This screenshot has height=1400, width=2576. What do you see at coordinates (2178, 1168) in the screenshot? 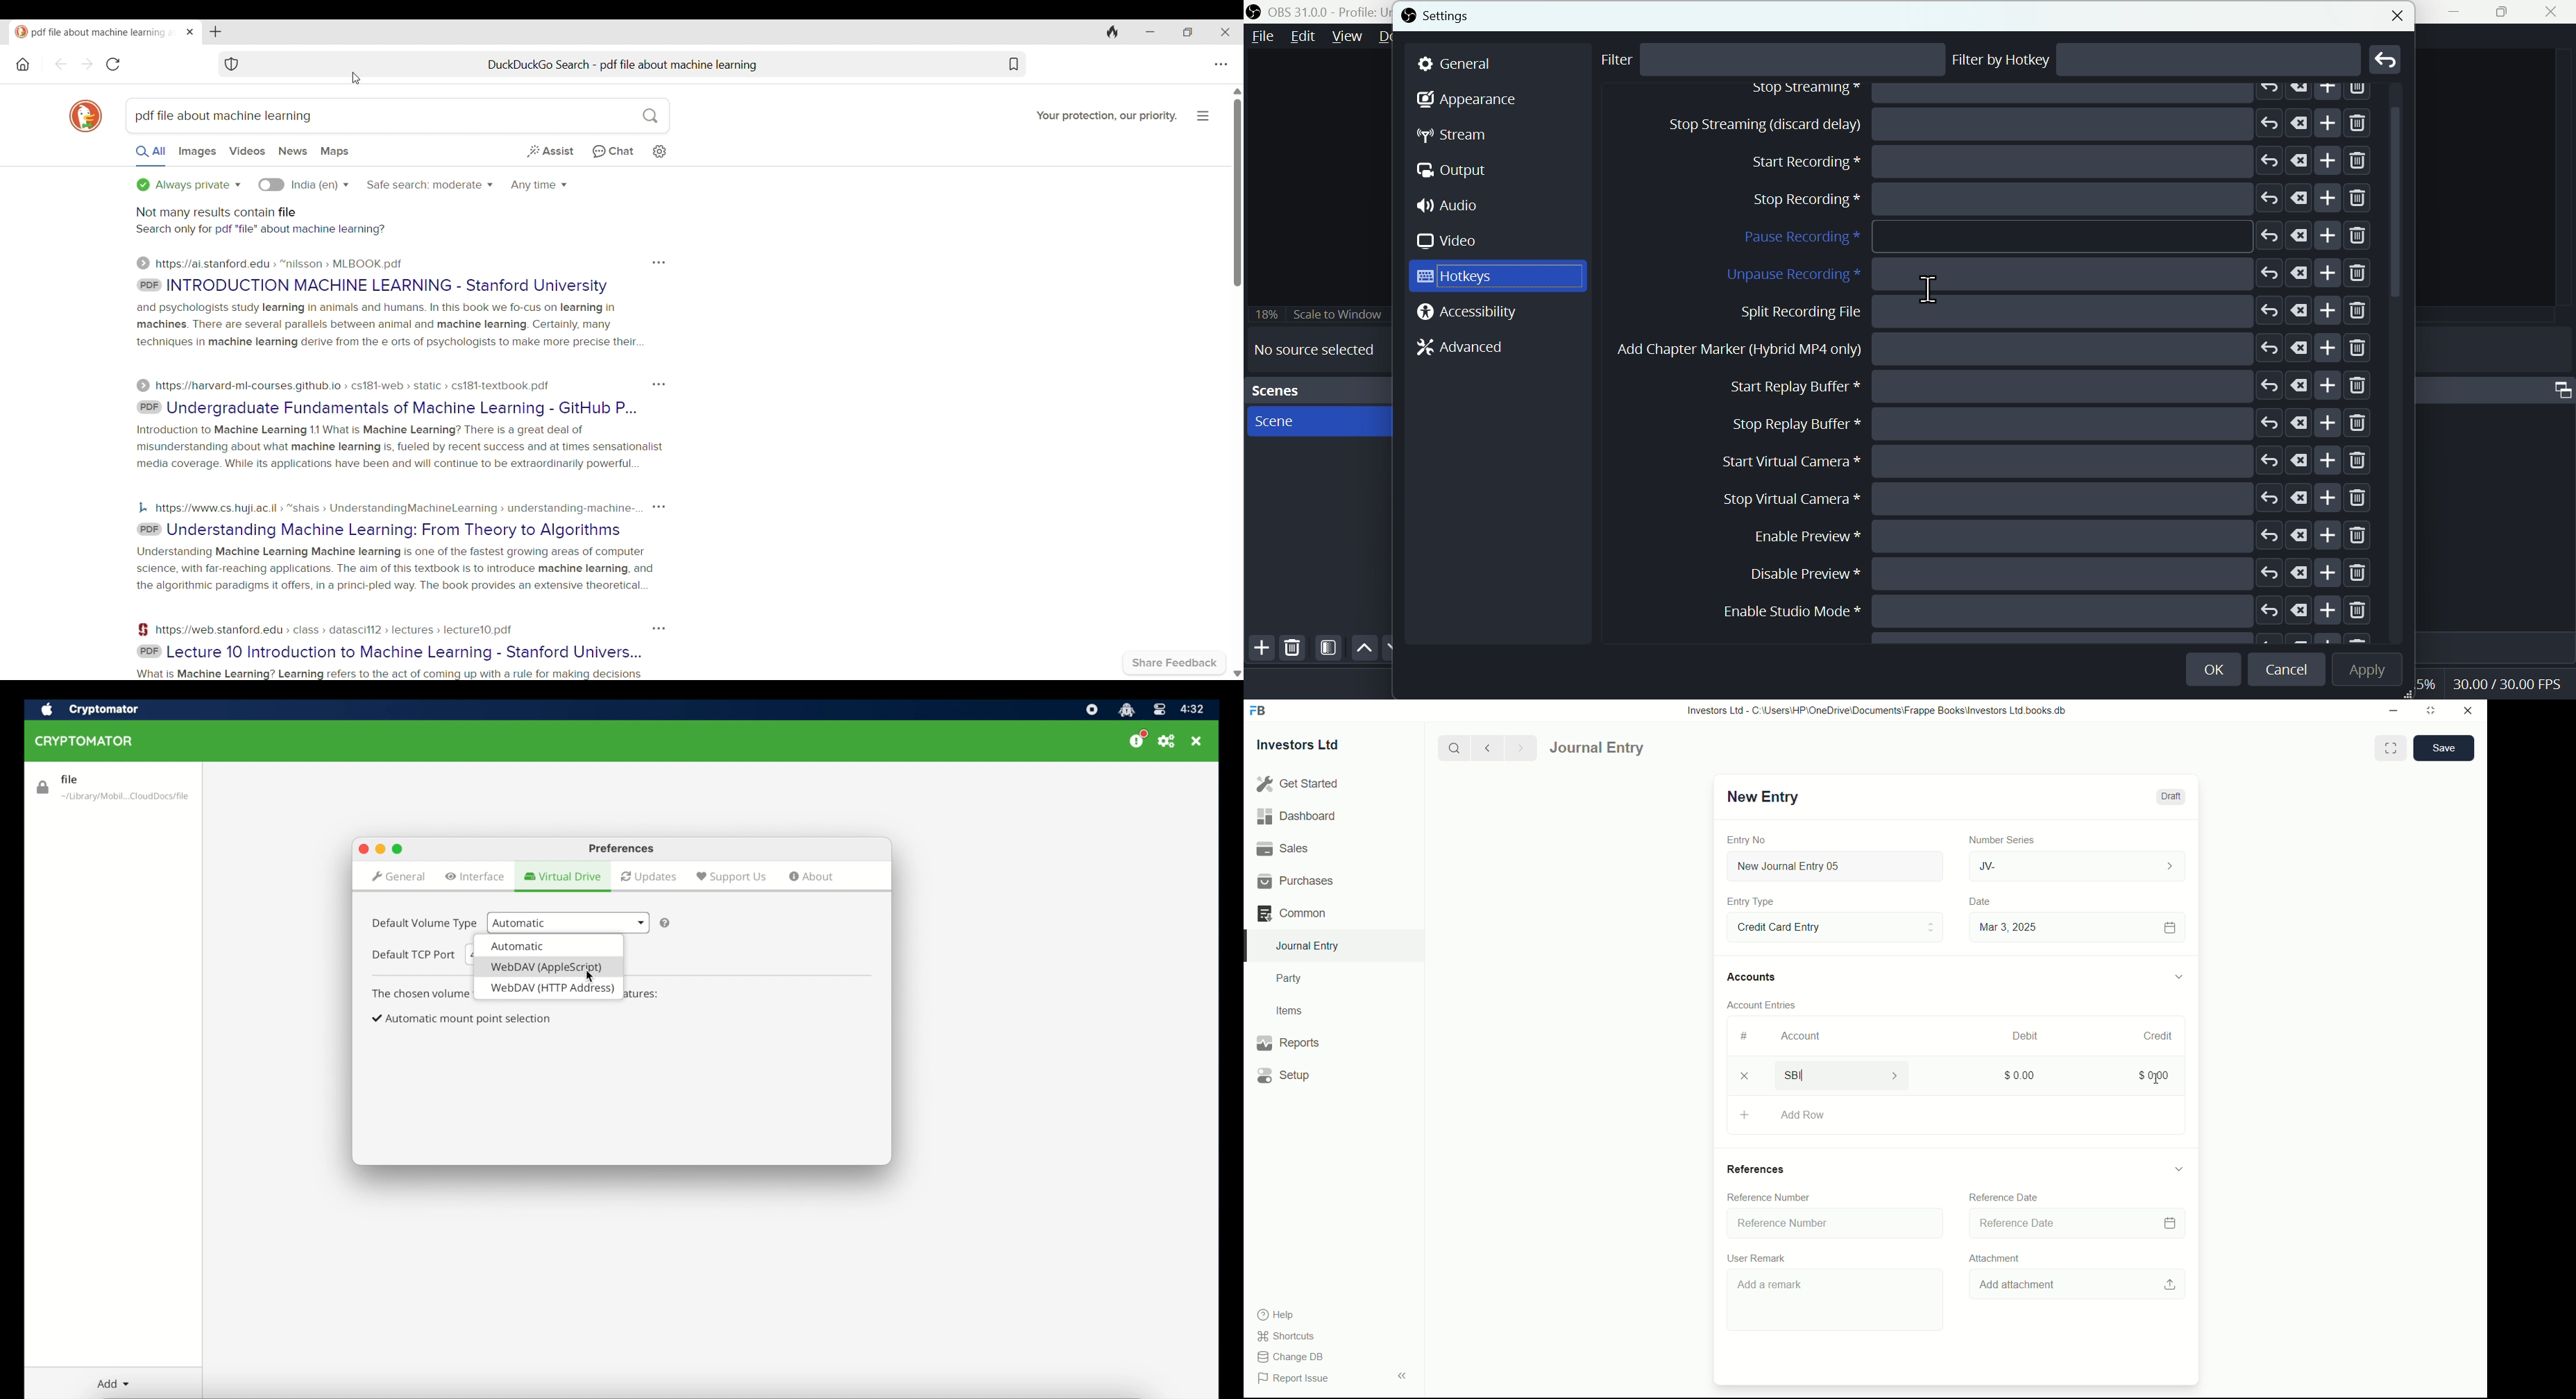
I see `expand/collapse` at bounding box center [2178, 1168].